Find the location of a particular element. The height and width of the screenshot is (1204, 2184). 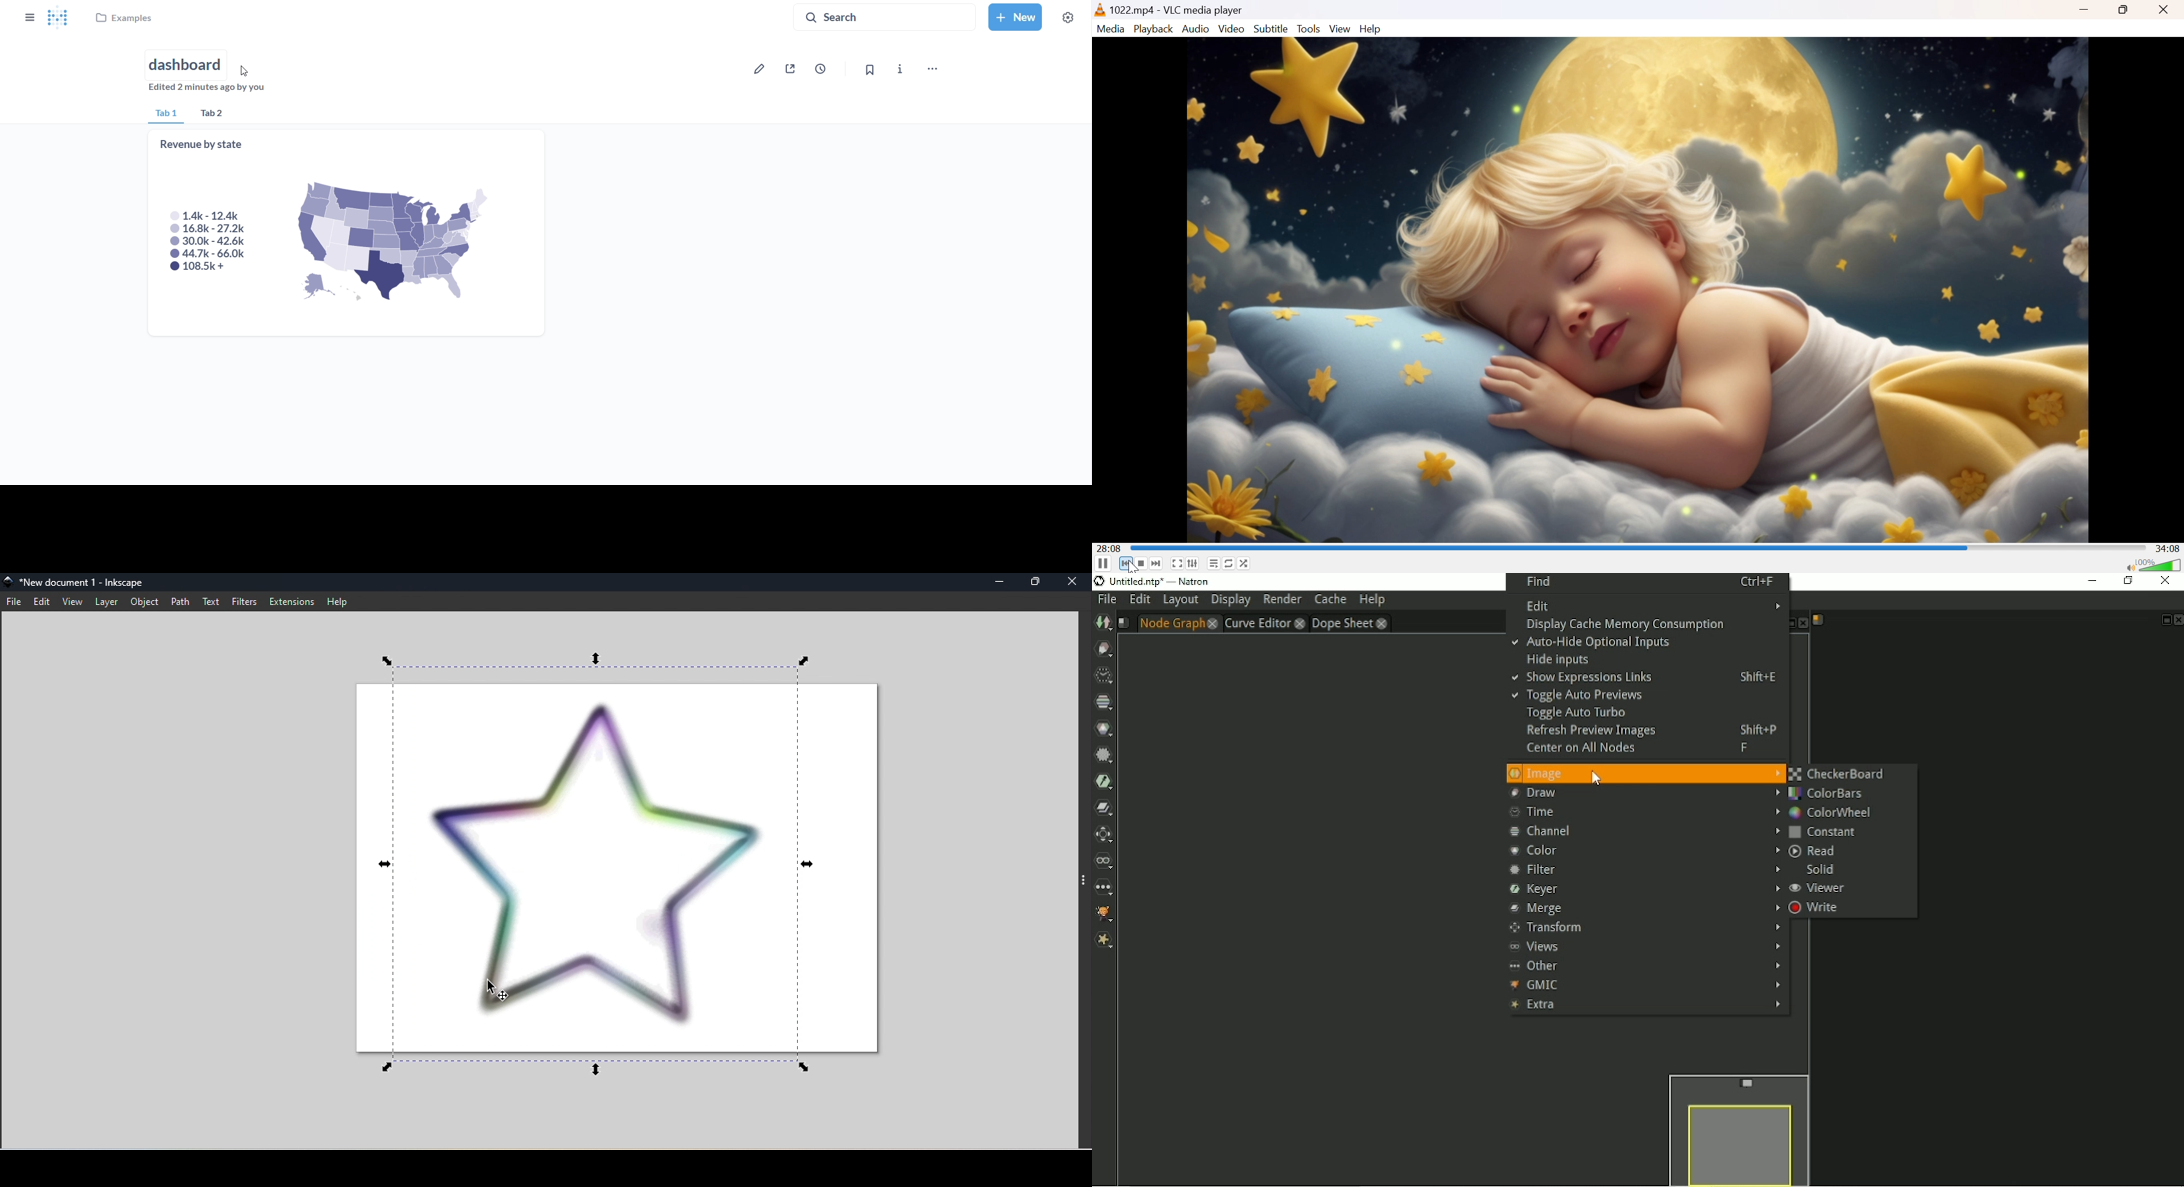

Canvas is located at coordinates (610, 865).